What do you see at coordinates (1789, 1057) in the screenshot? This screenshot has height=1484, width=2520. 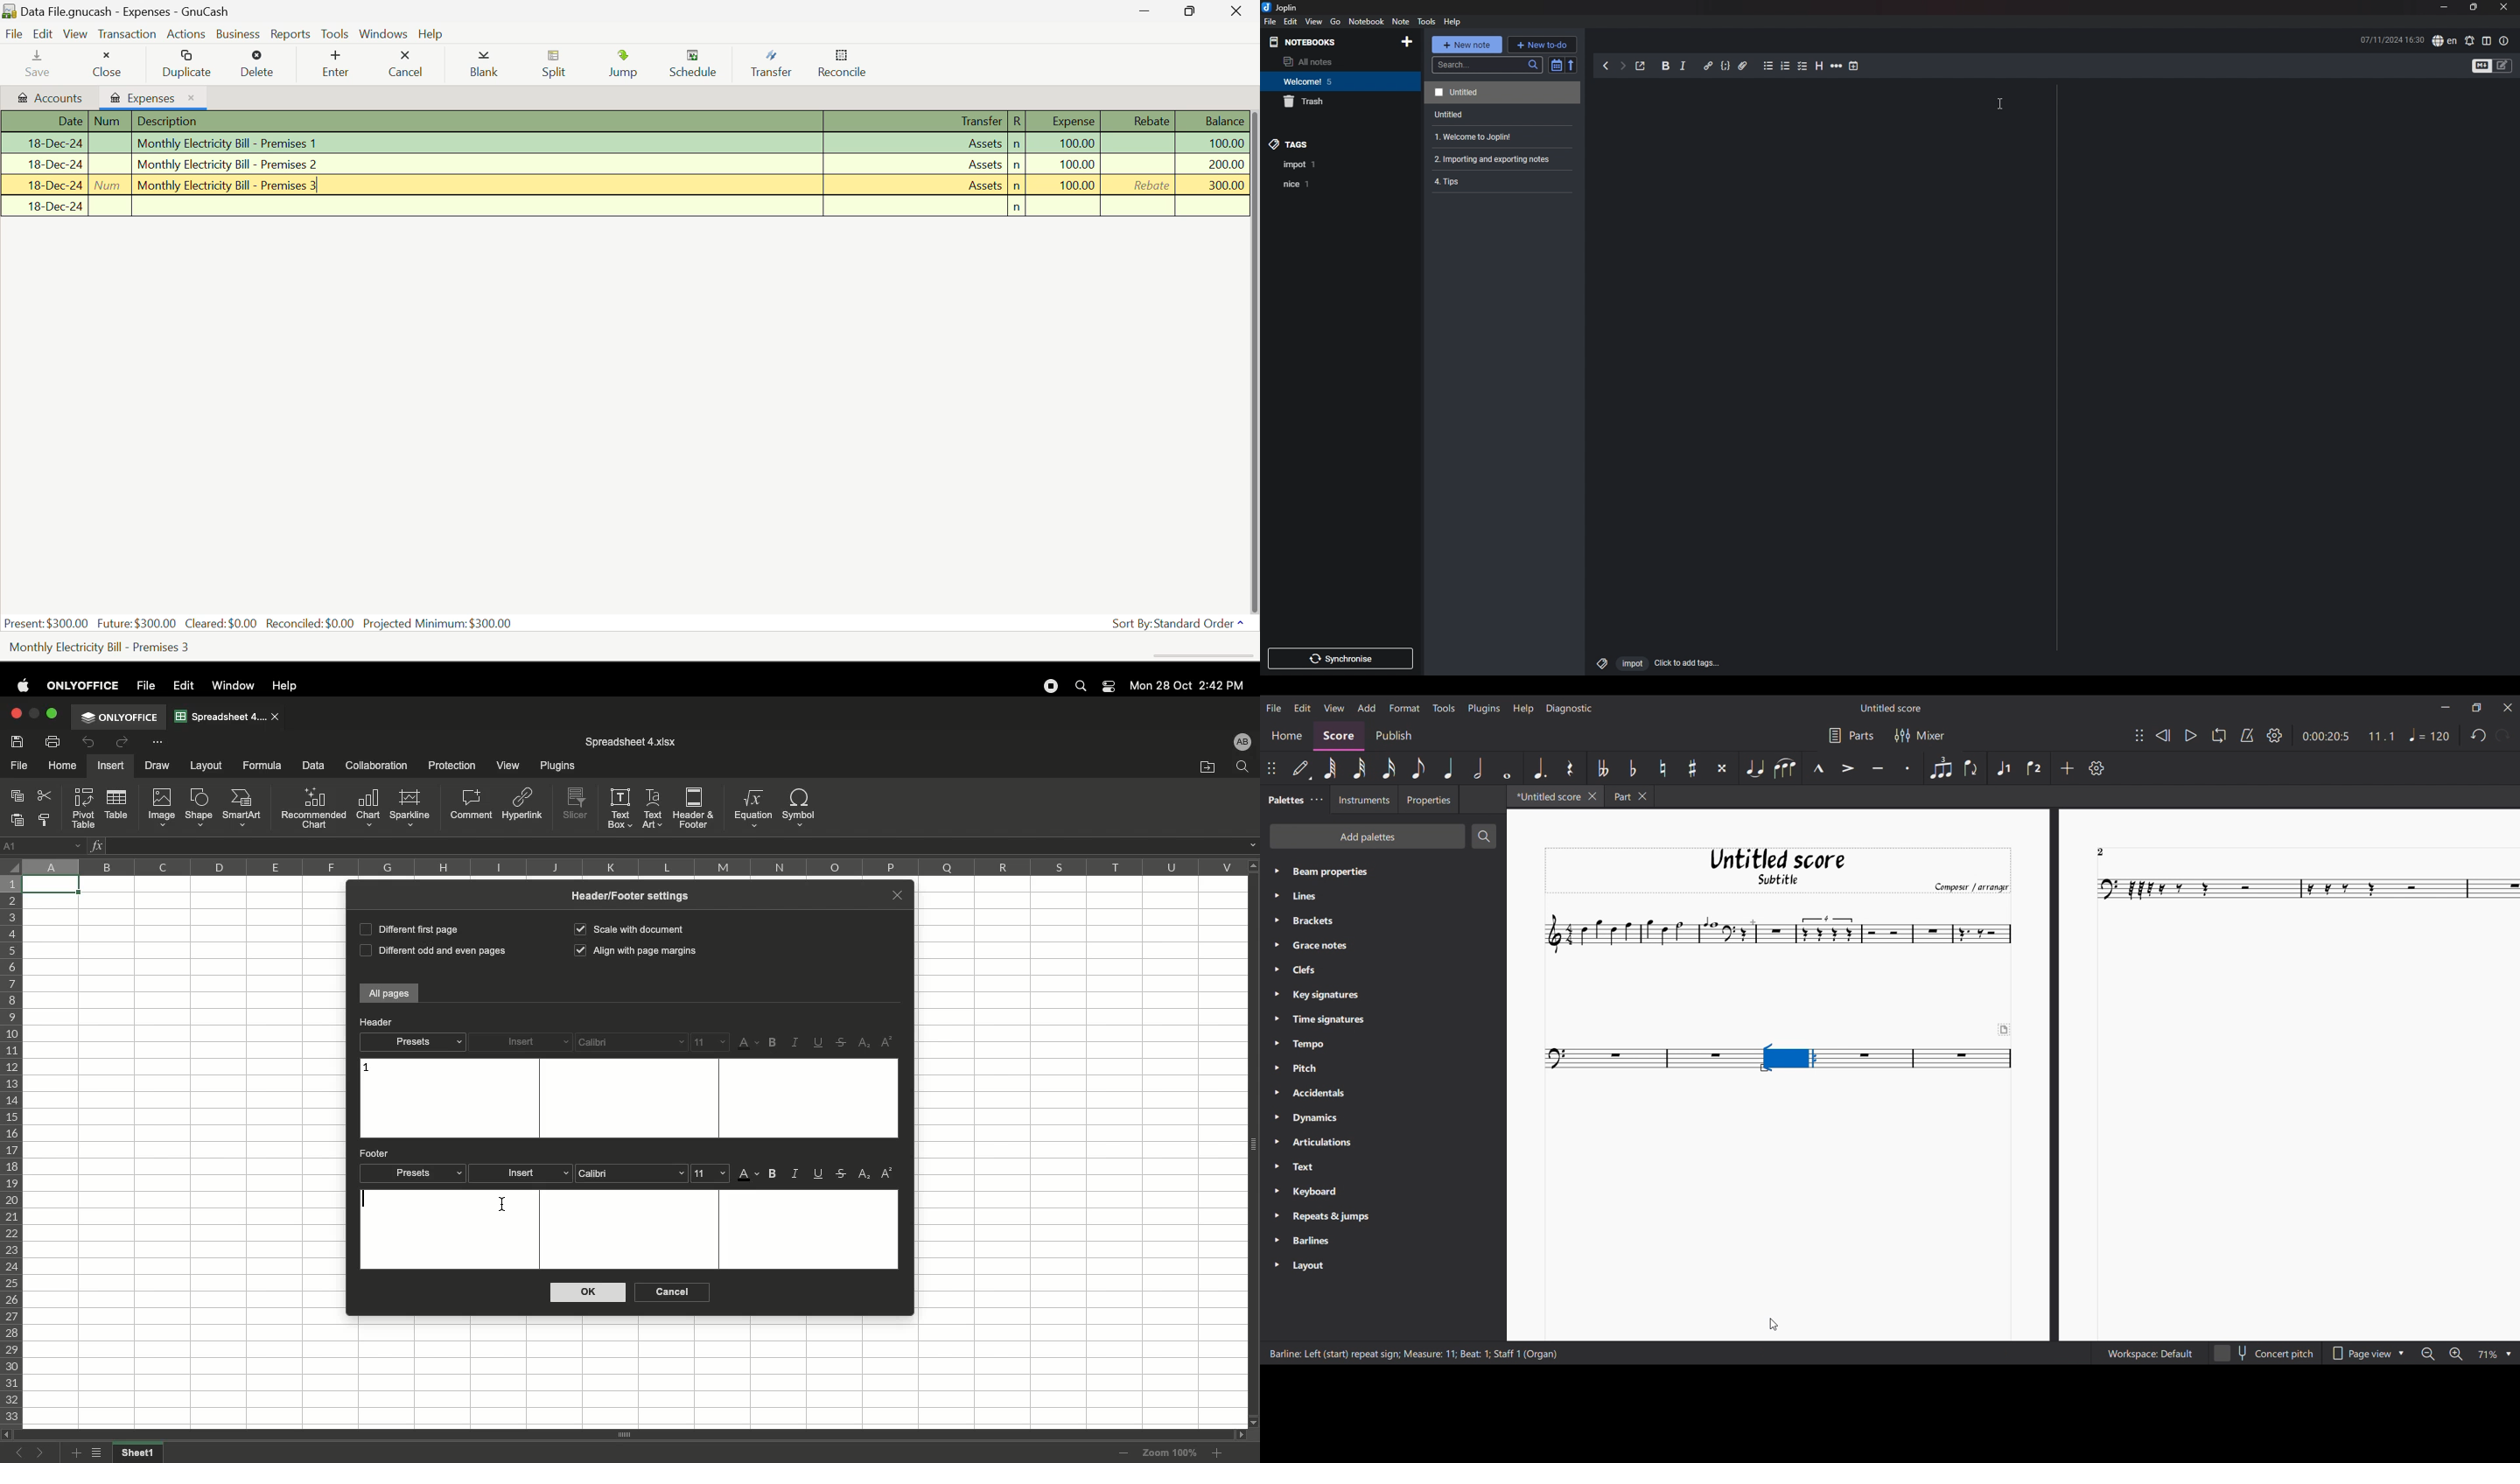 I see `Highlighted by cursor` at bounding box center [1789, 1057].